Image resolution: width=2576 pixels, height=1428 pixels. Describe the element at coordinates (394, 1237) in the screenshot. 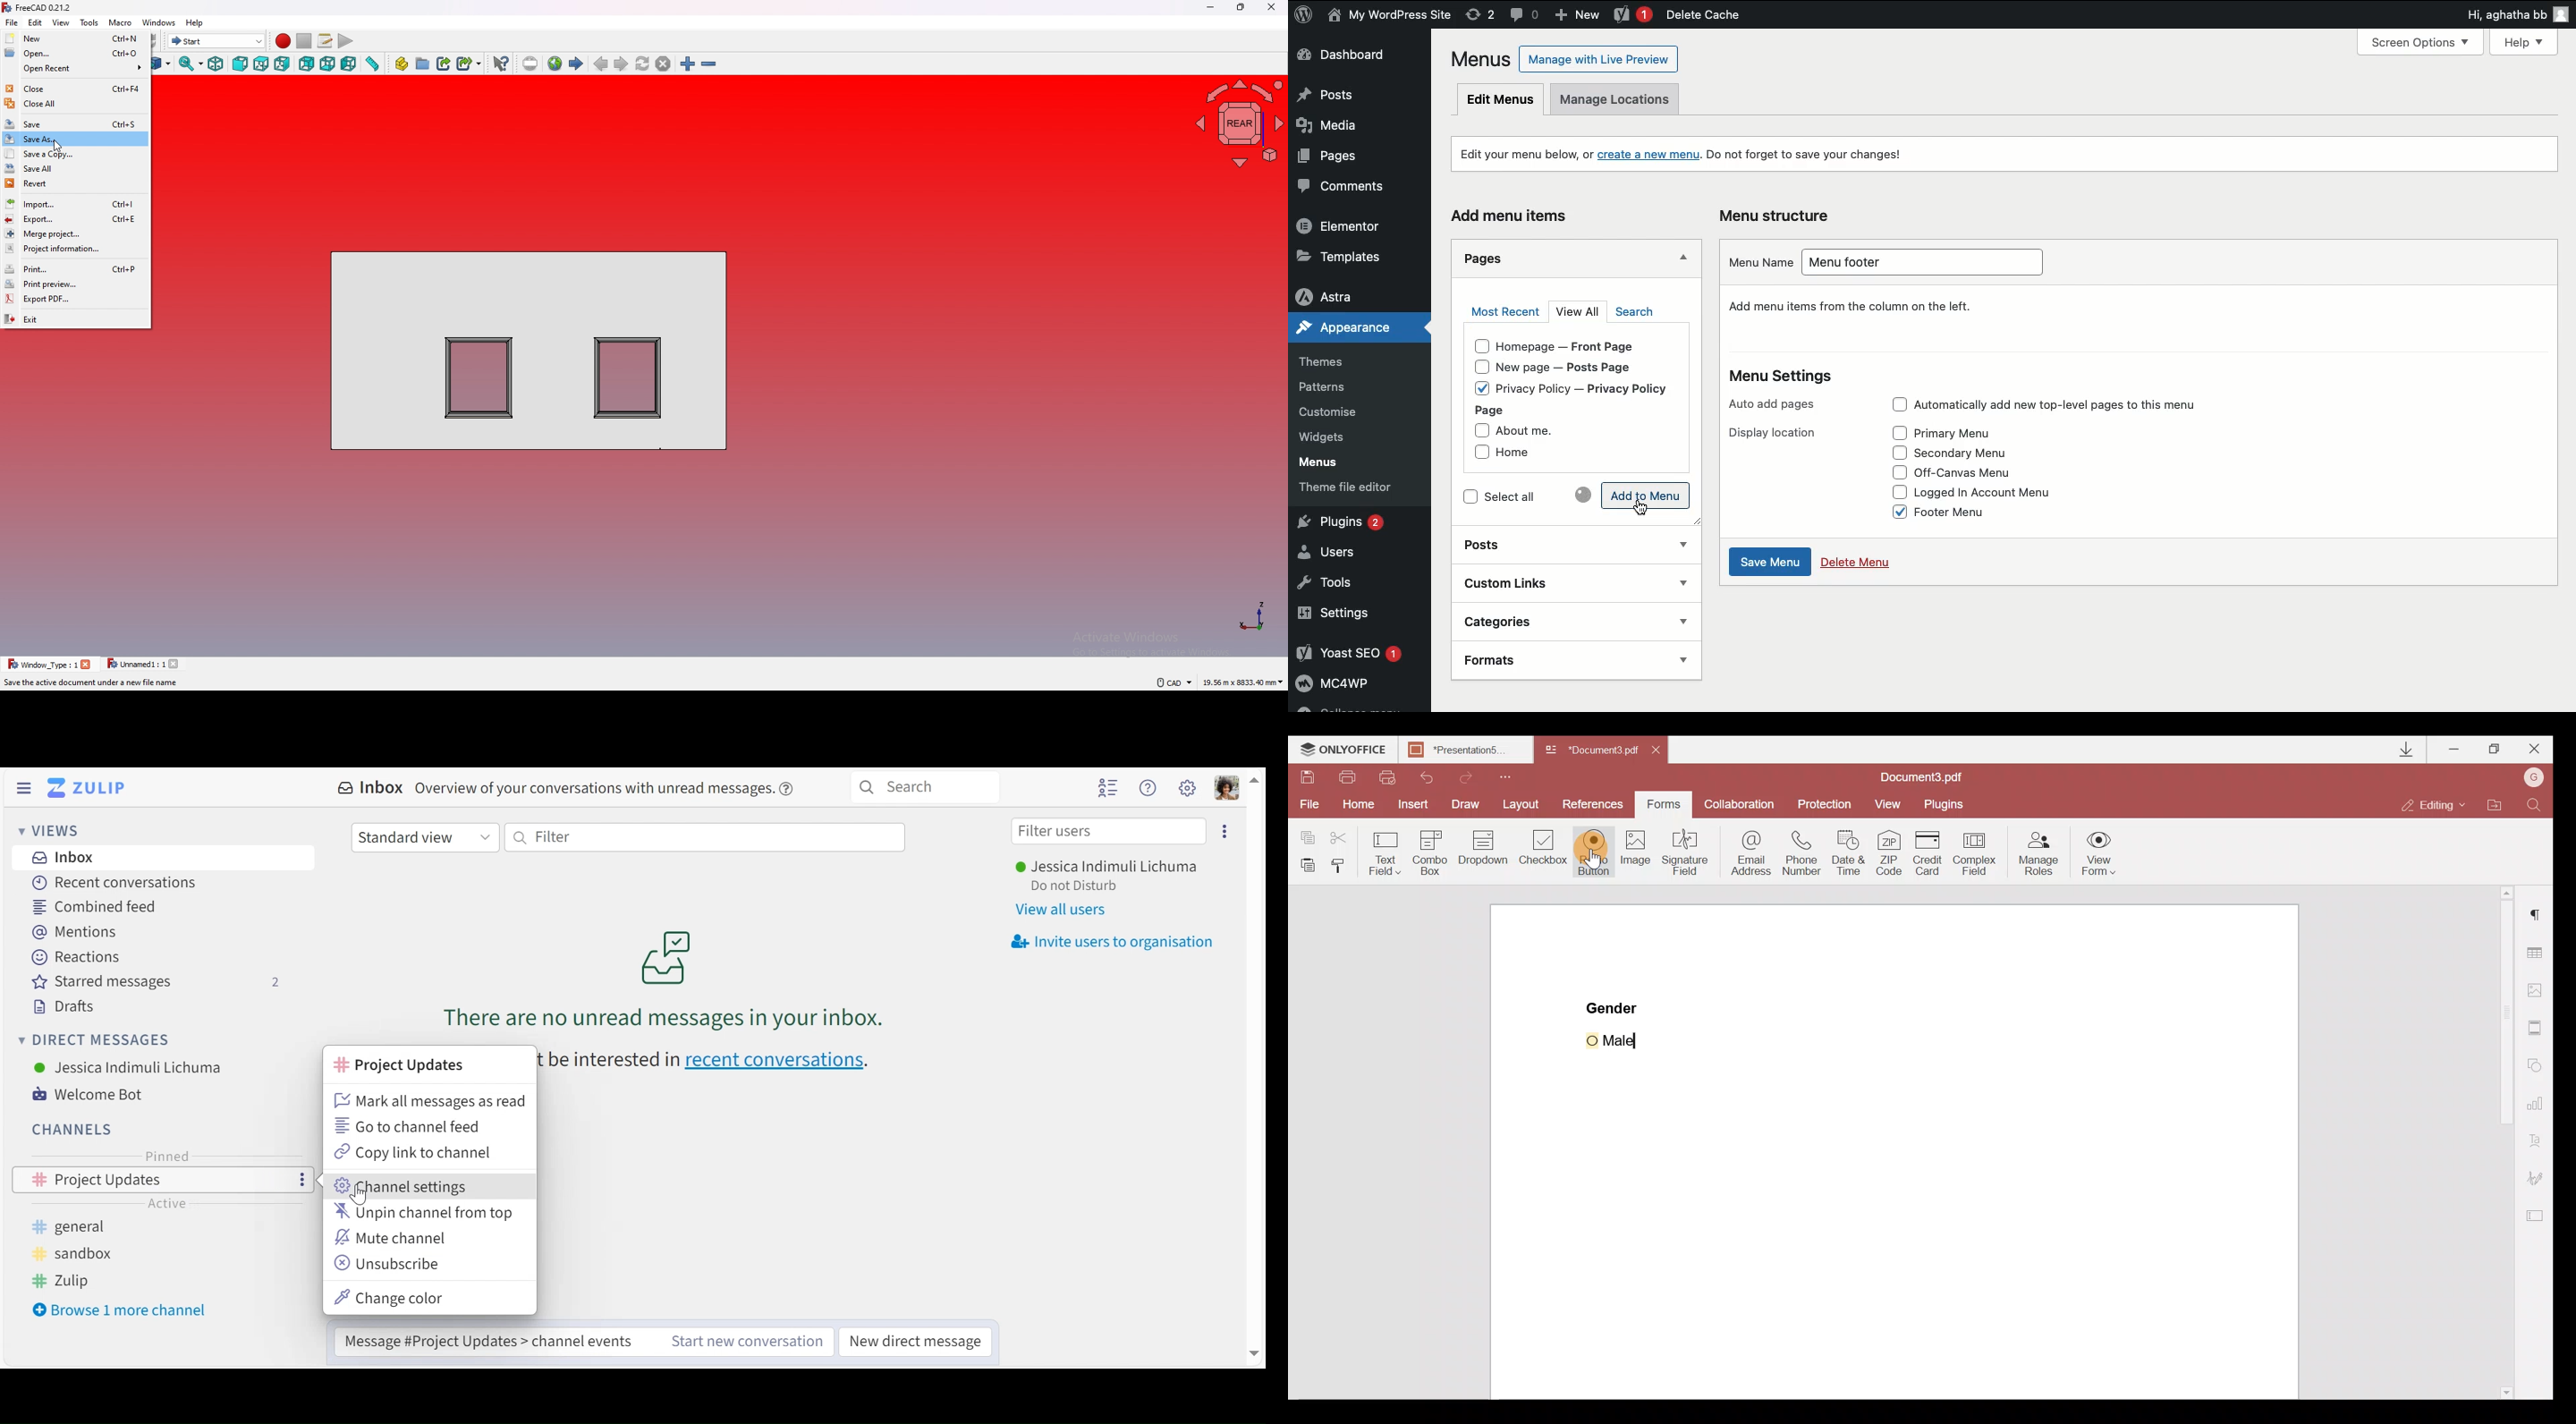

I see `Mute channel` at that location.